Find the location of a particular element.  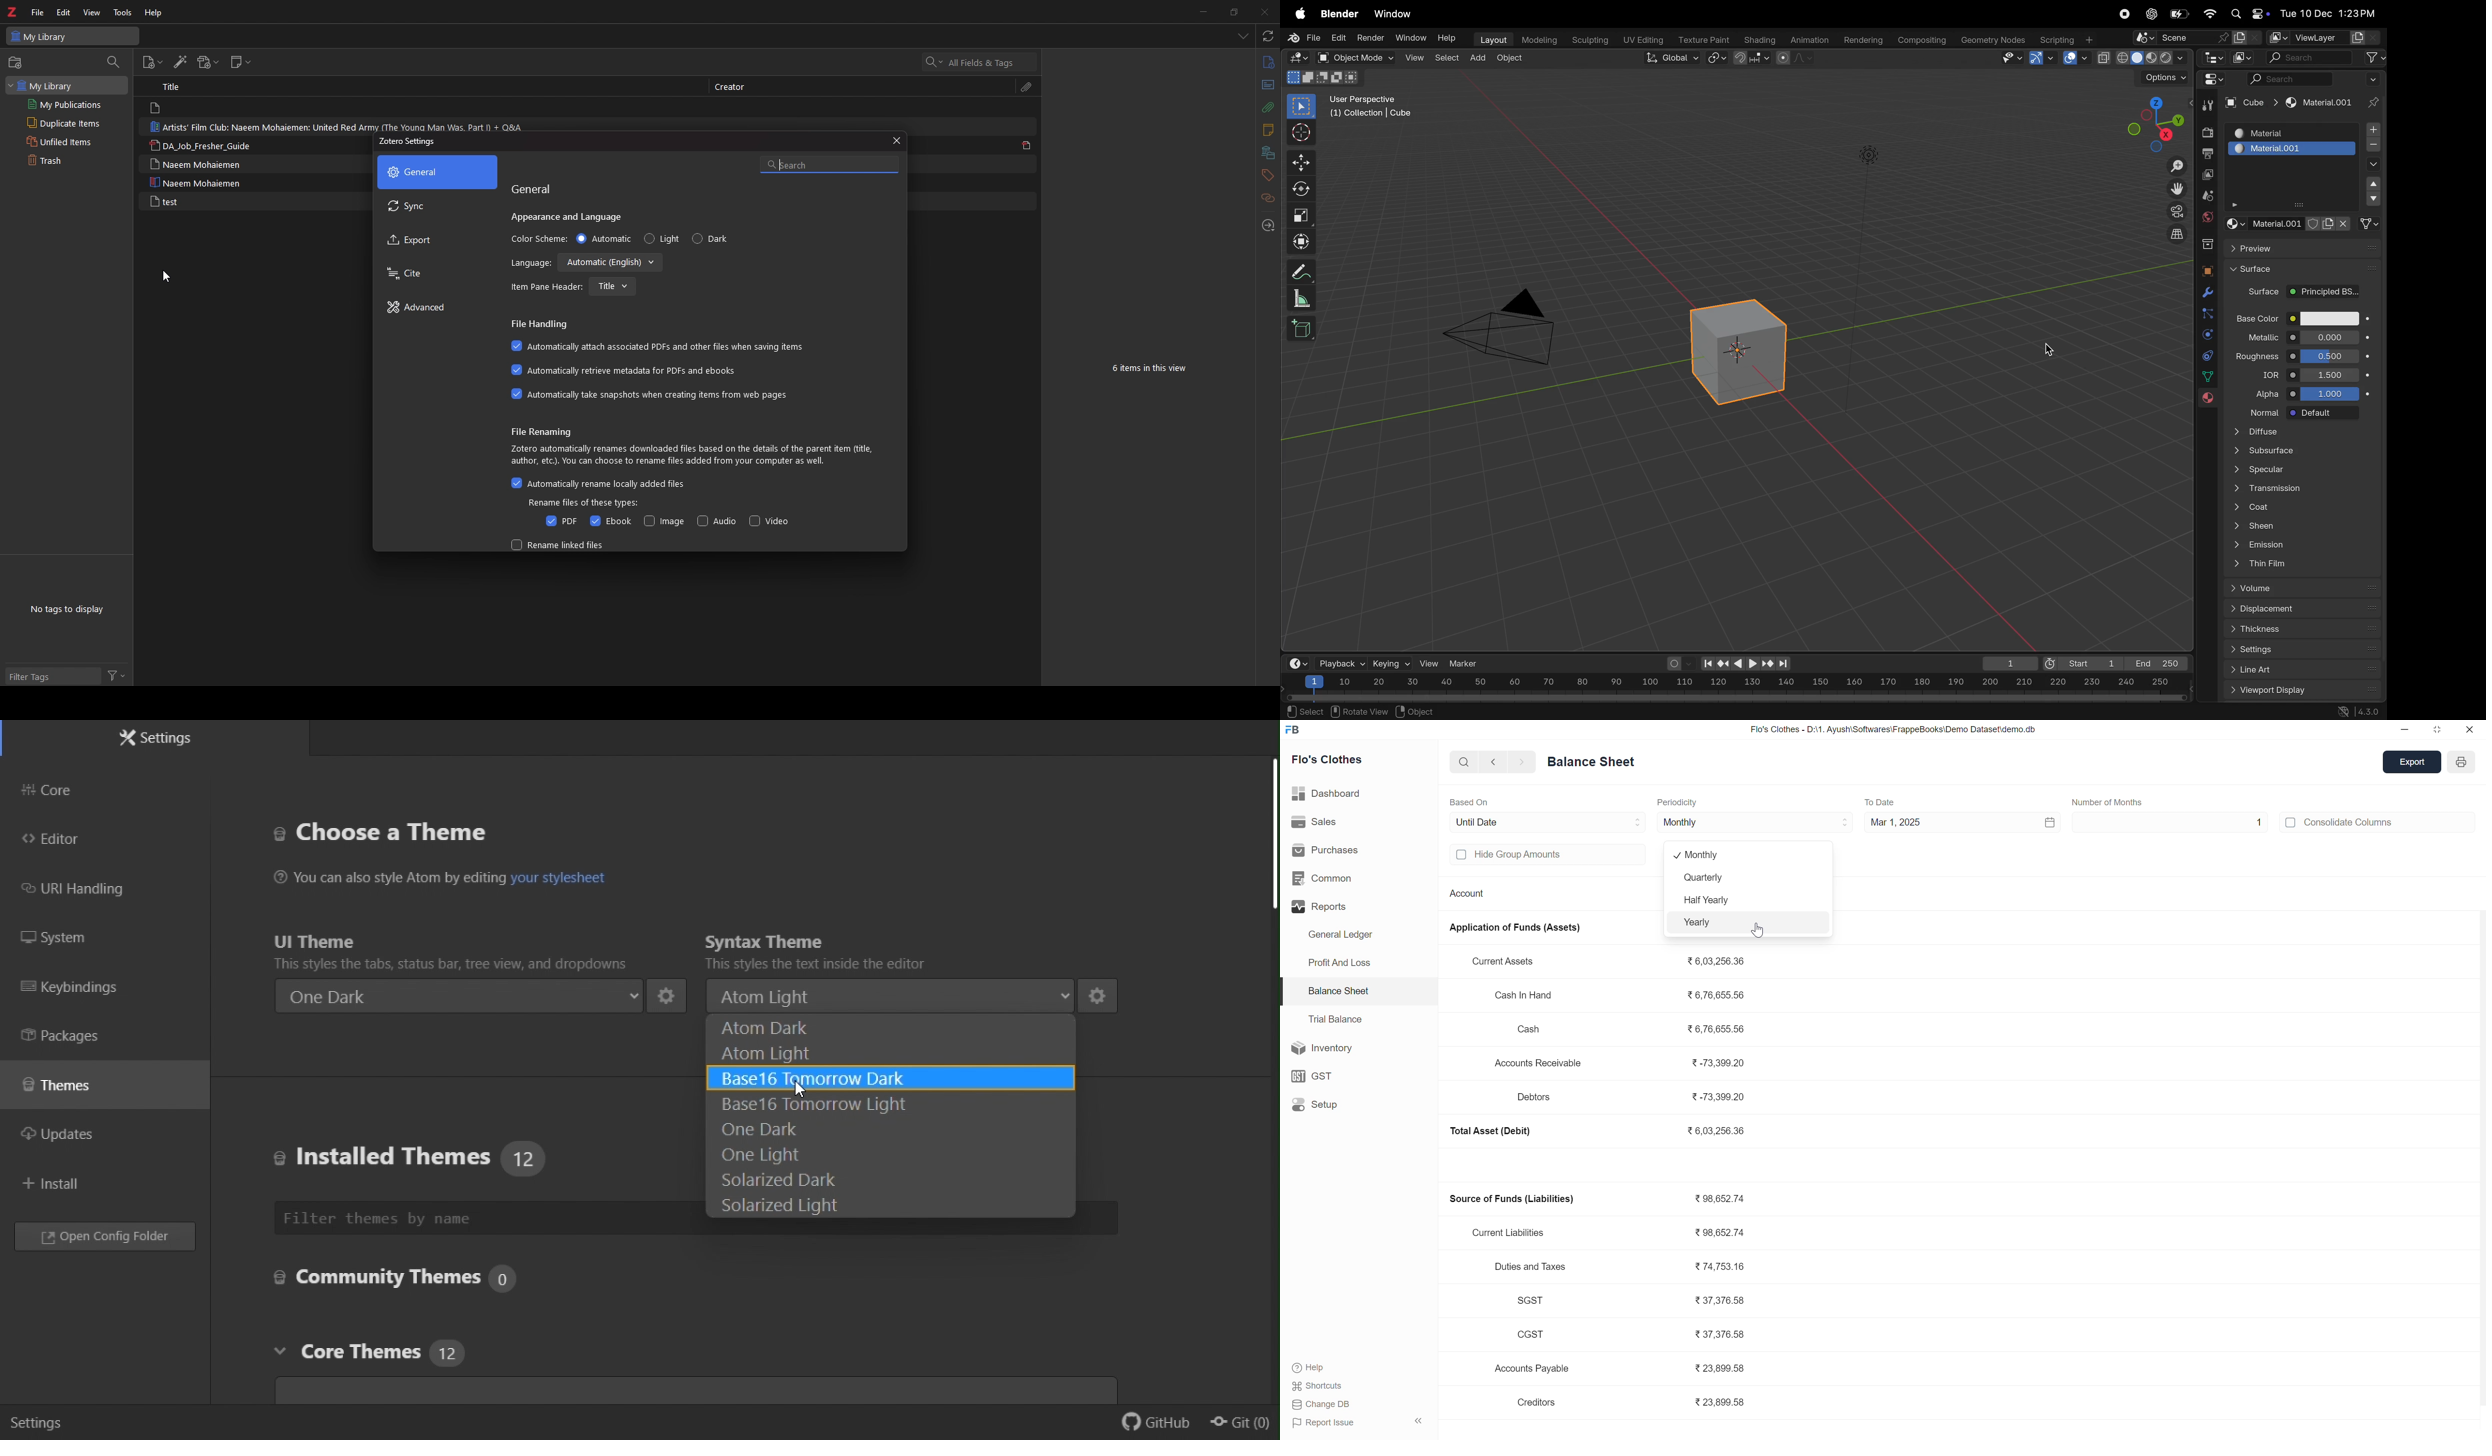

file handling is located at coordinates (542, 324).